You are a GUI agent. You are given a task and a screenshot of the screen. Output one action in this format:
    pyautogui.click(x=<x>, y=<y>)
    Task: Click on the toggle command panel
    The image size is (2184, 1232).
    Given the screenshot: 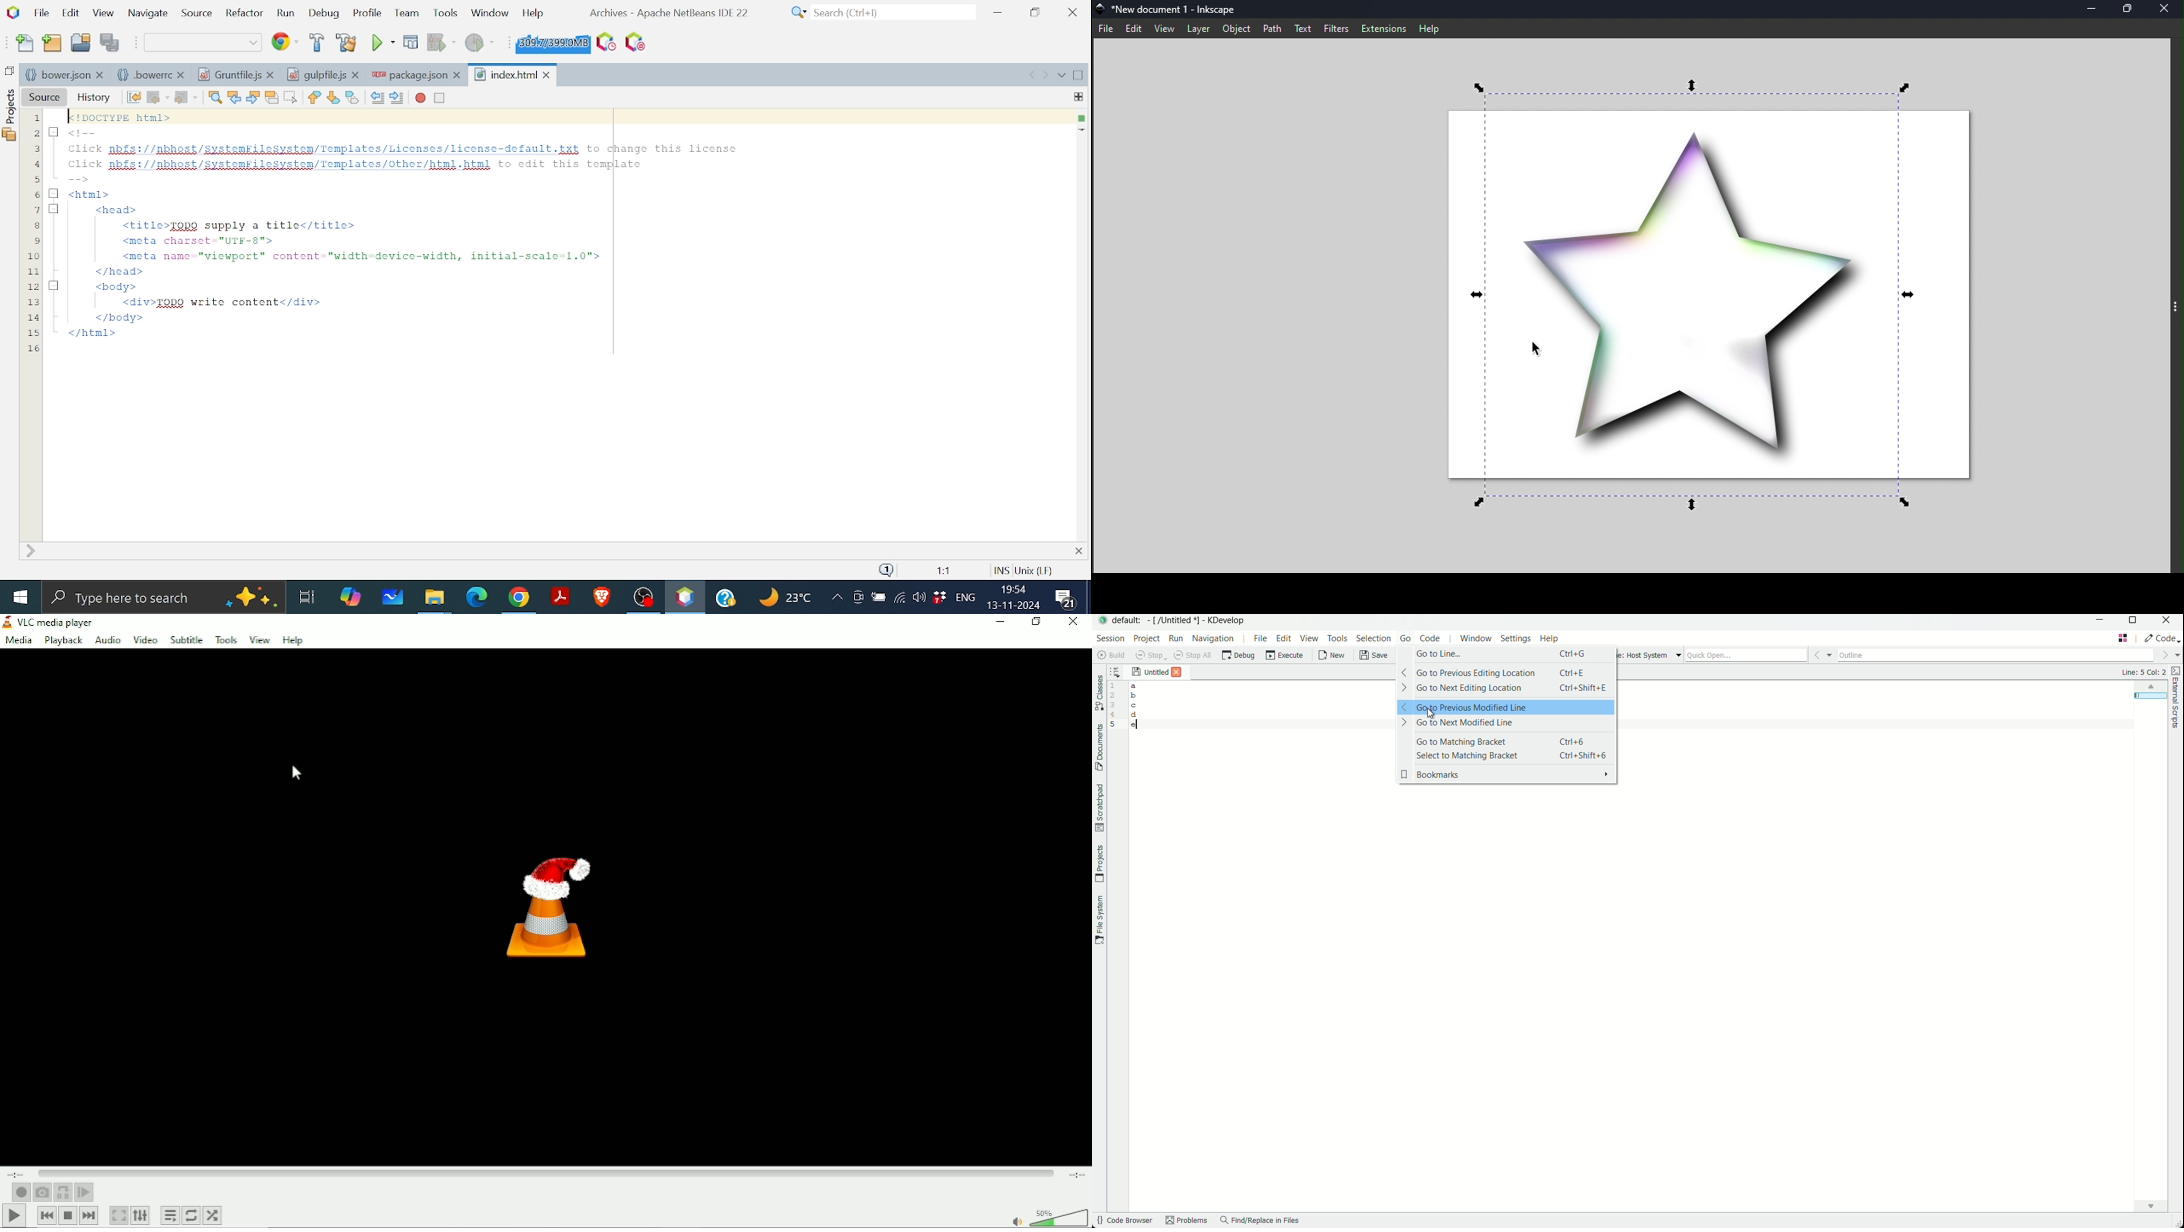 What is the action you would take?
    pyautogui.click(x=2174, y=314)
    